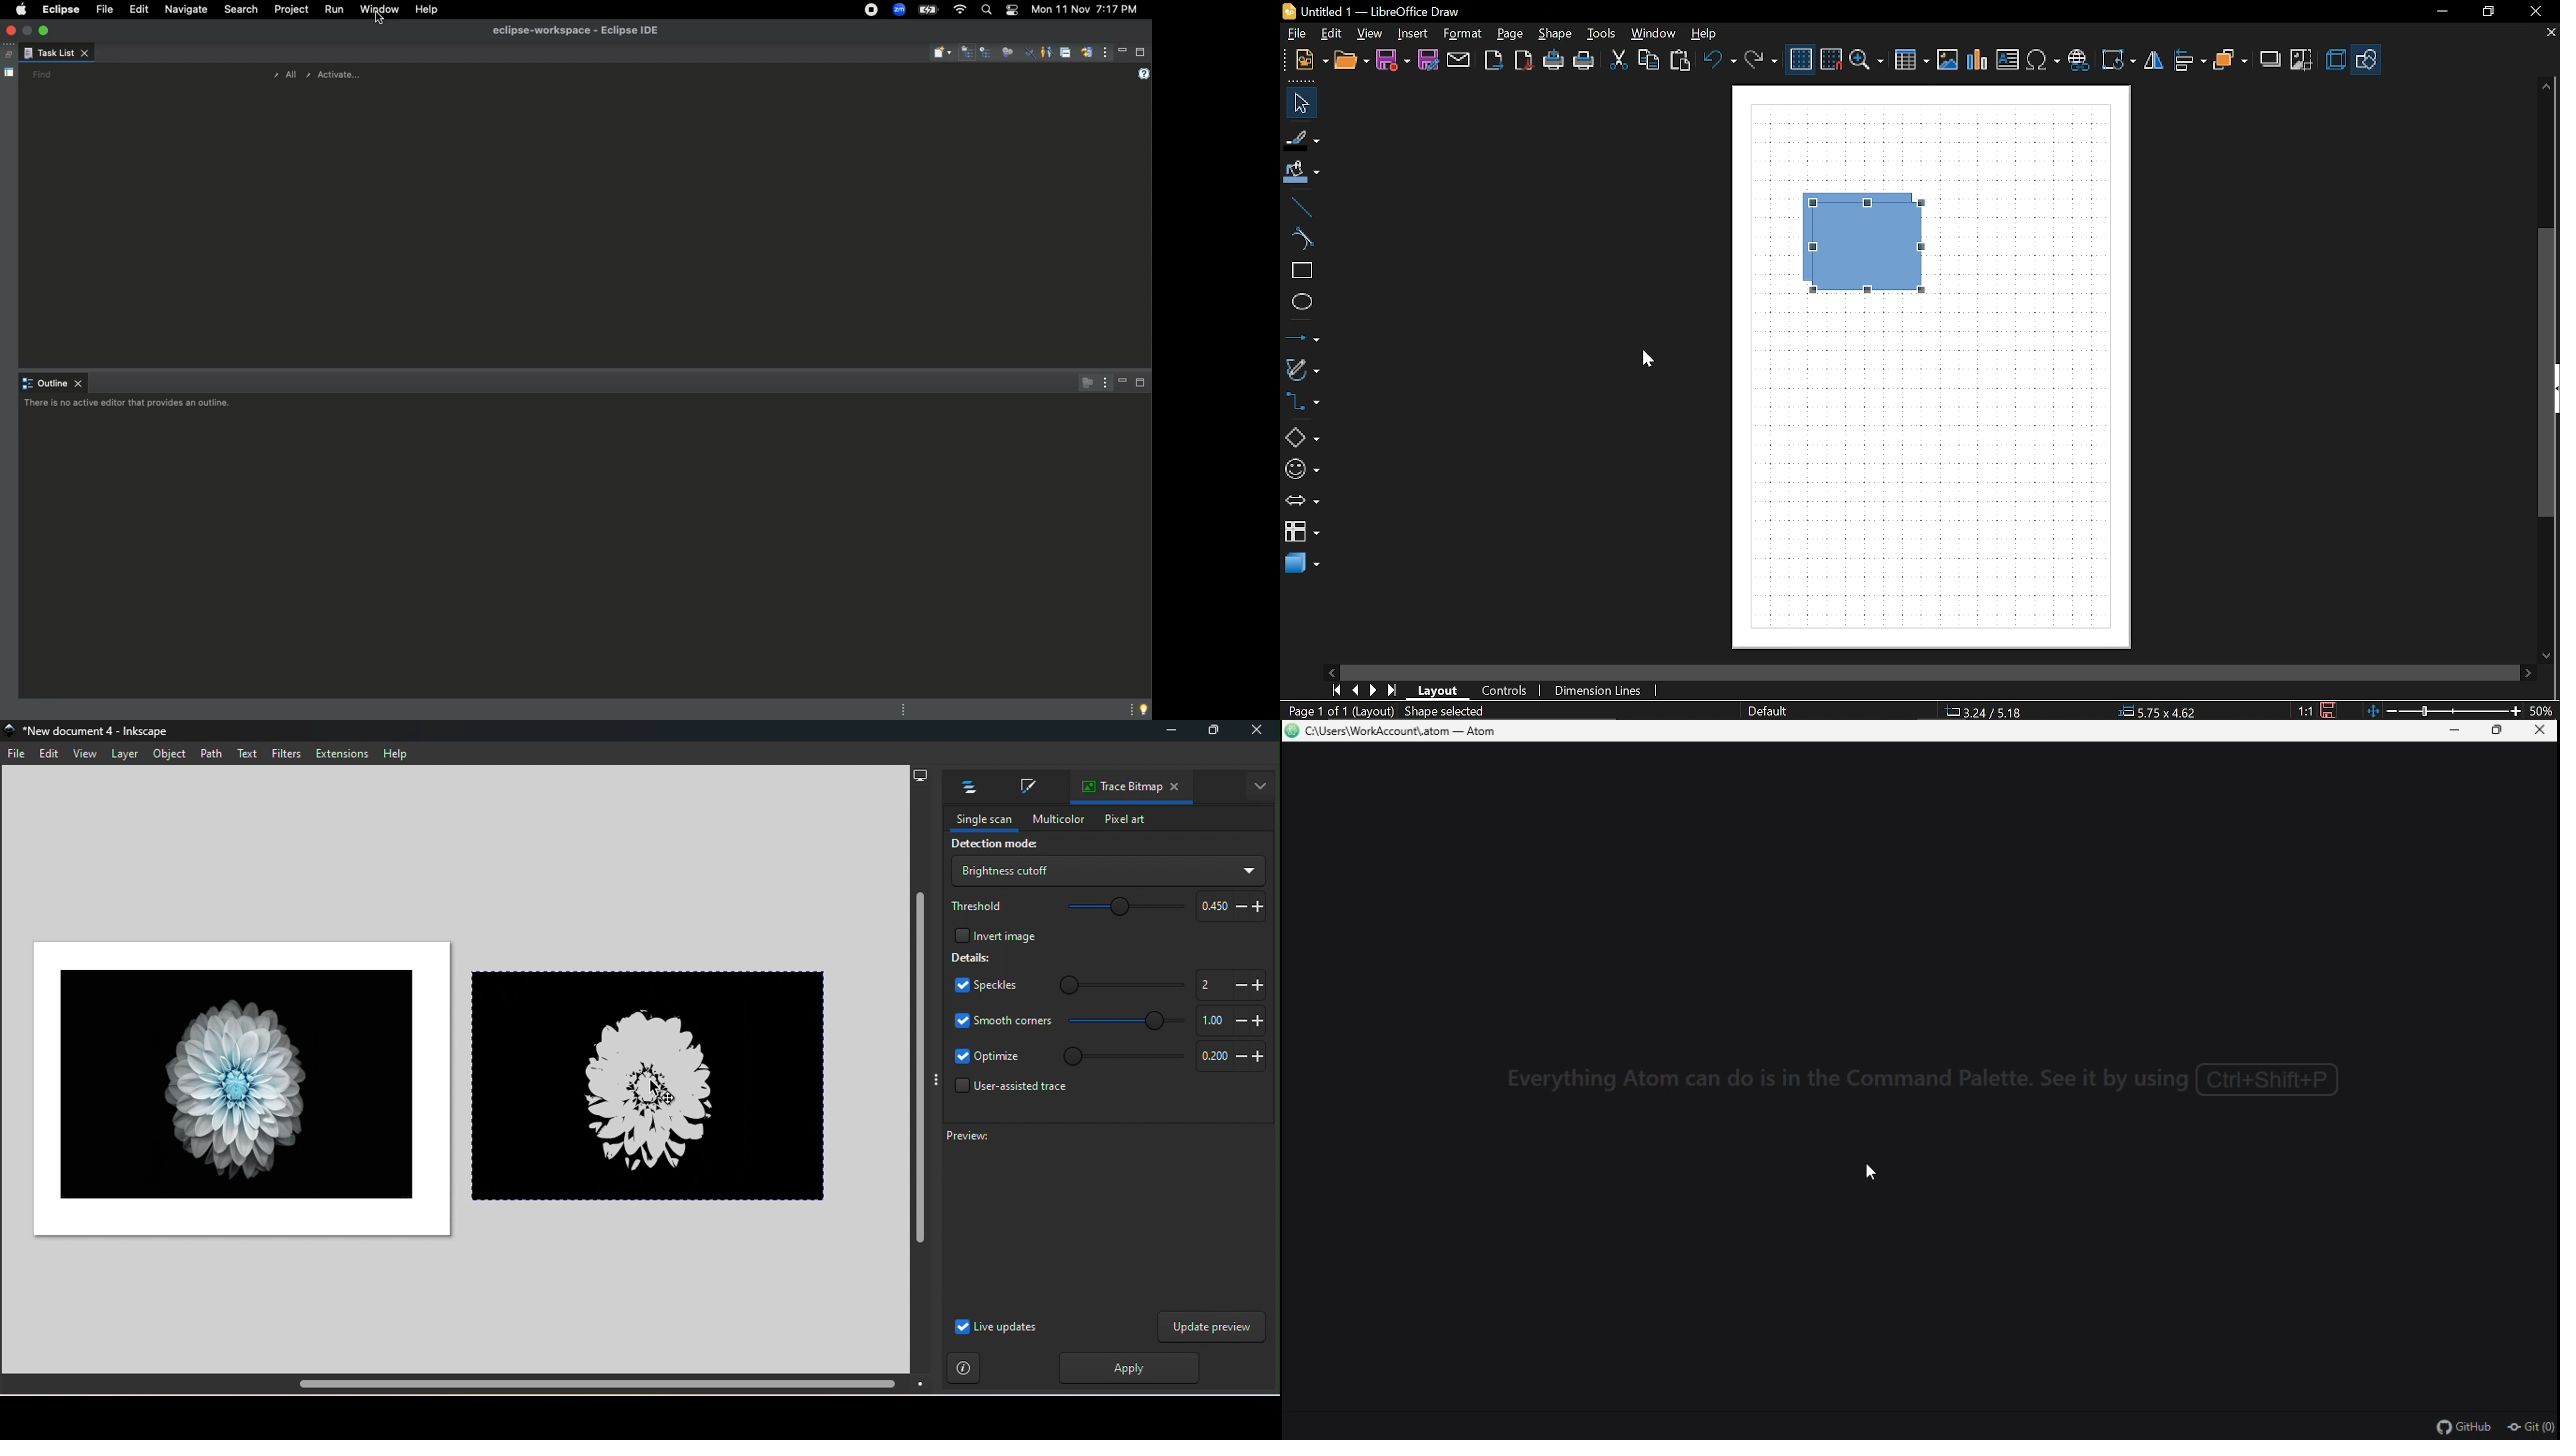 This screenshot has width=2576, height=1456. Describe the element at coordinates (1506, 691) in the screenshot. I see `Controls` at that location.